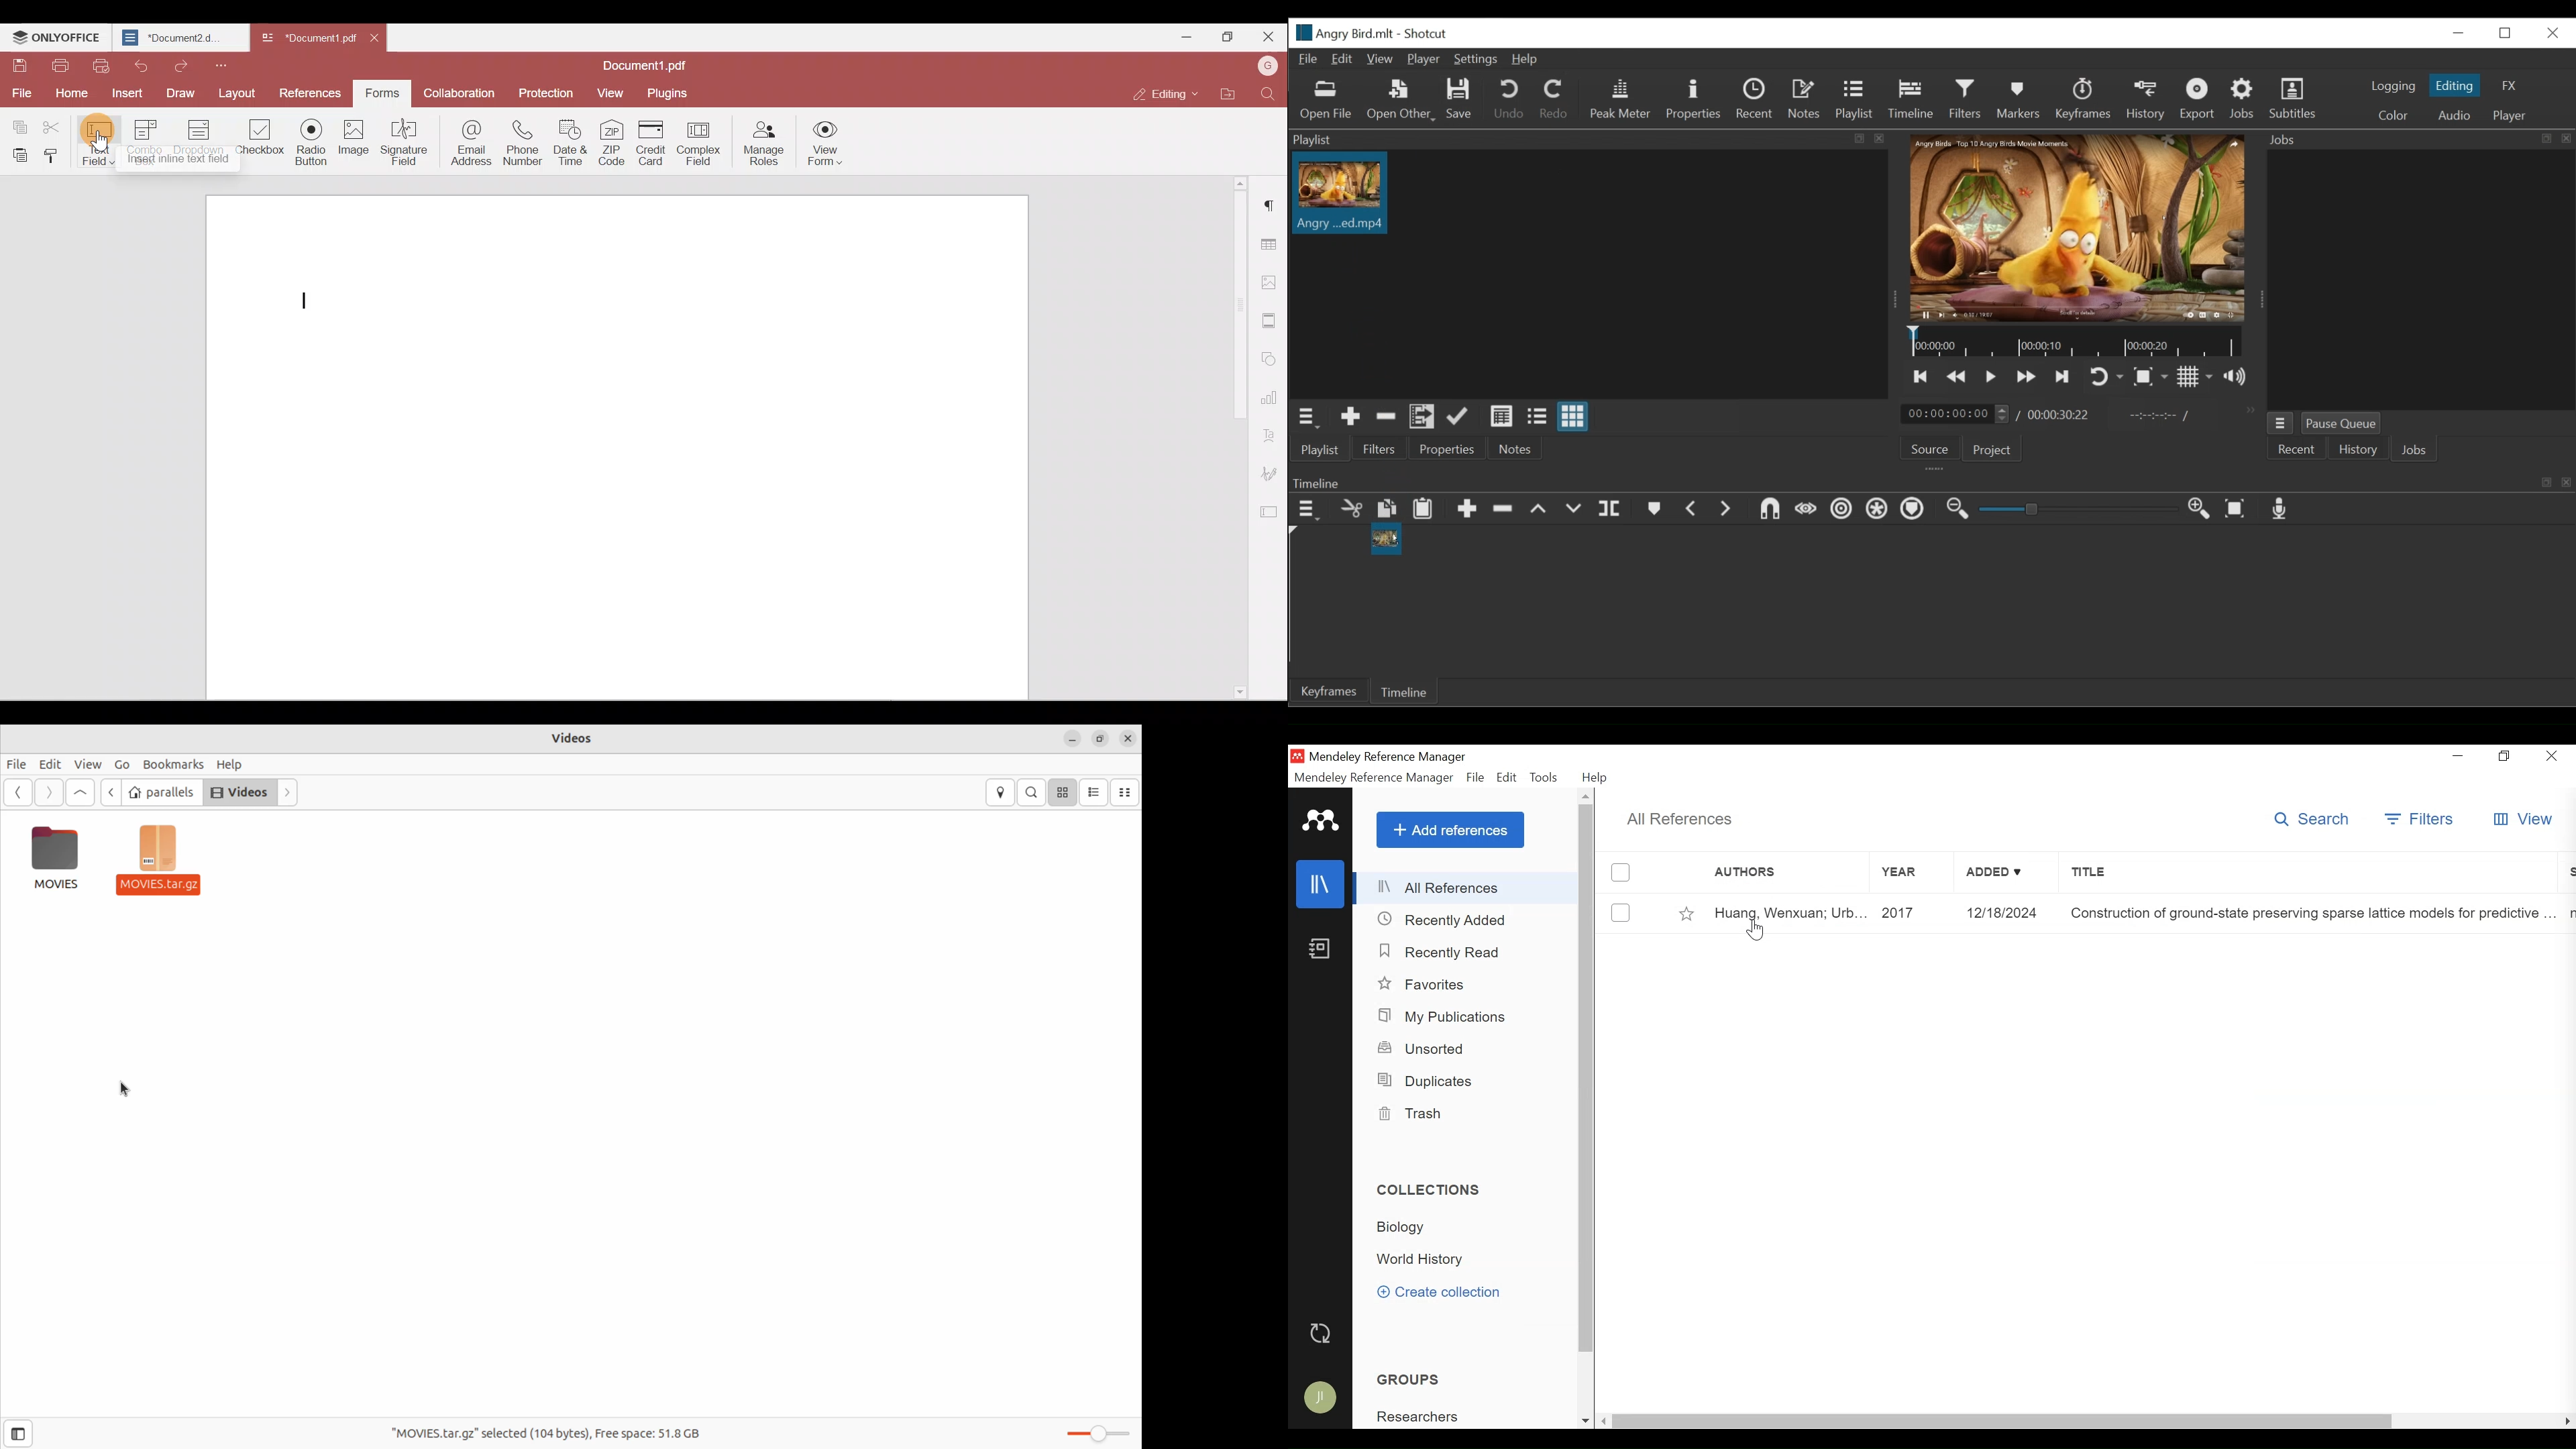 The image size is (2576, 1456). I want to click on Home, so click(75, 92).